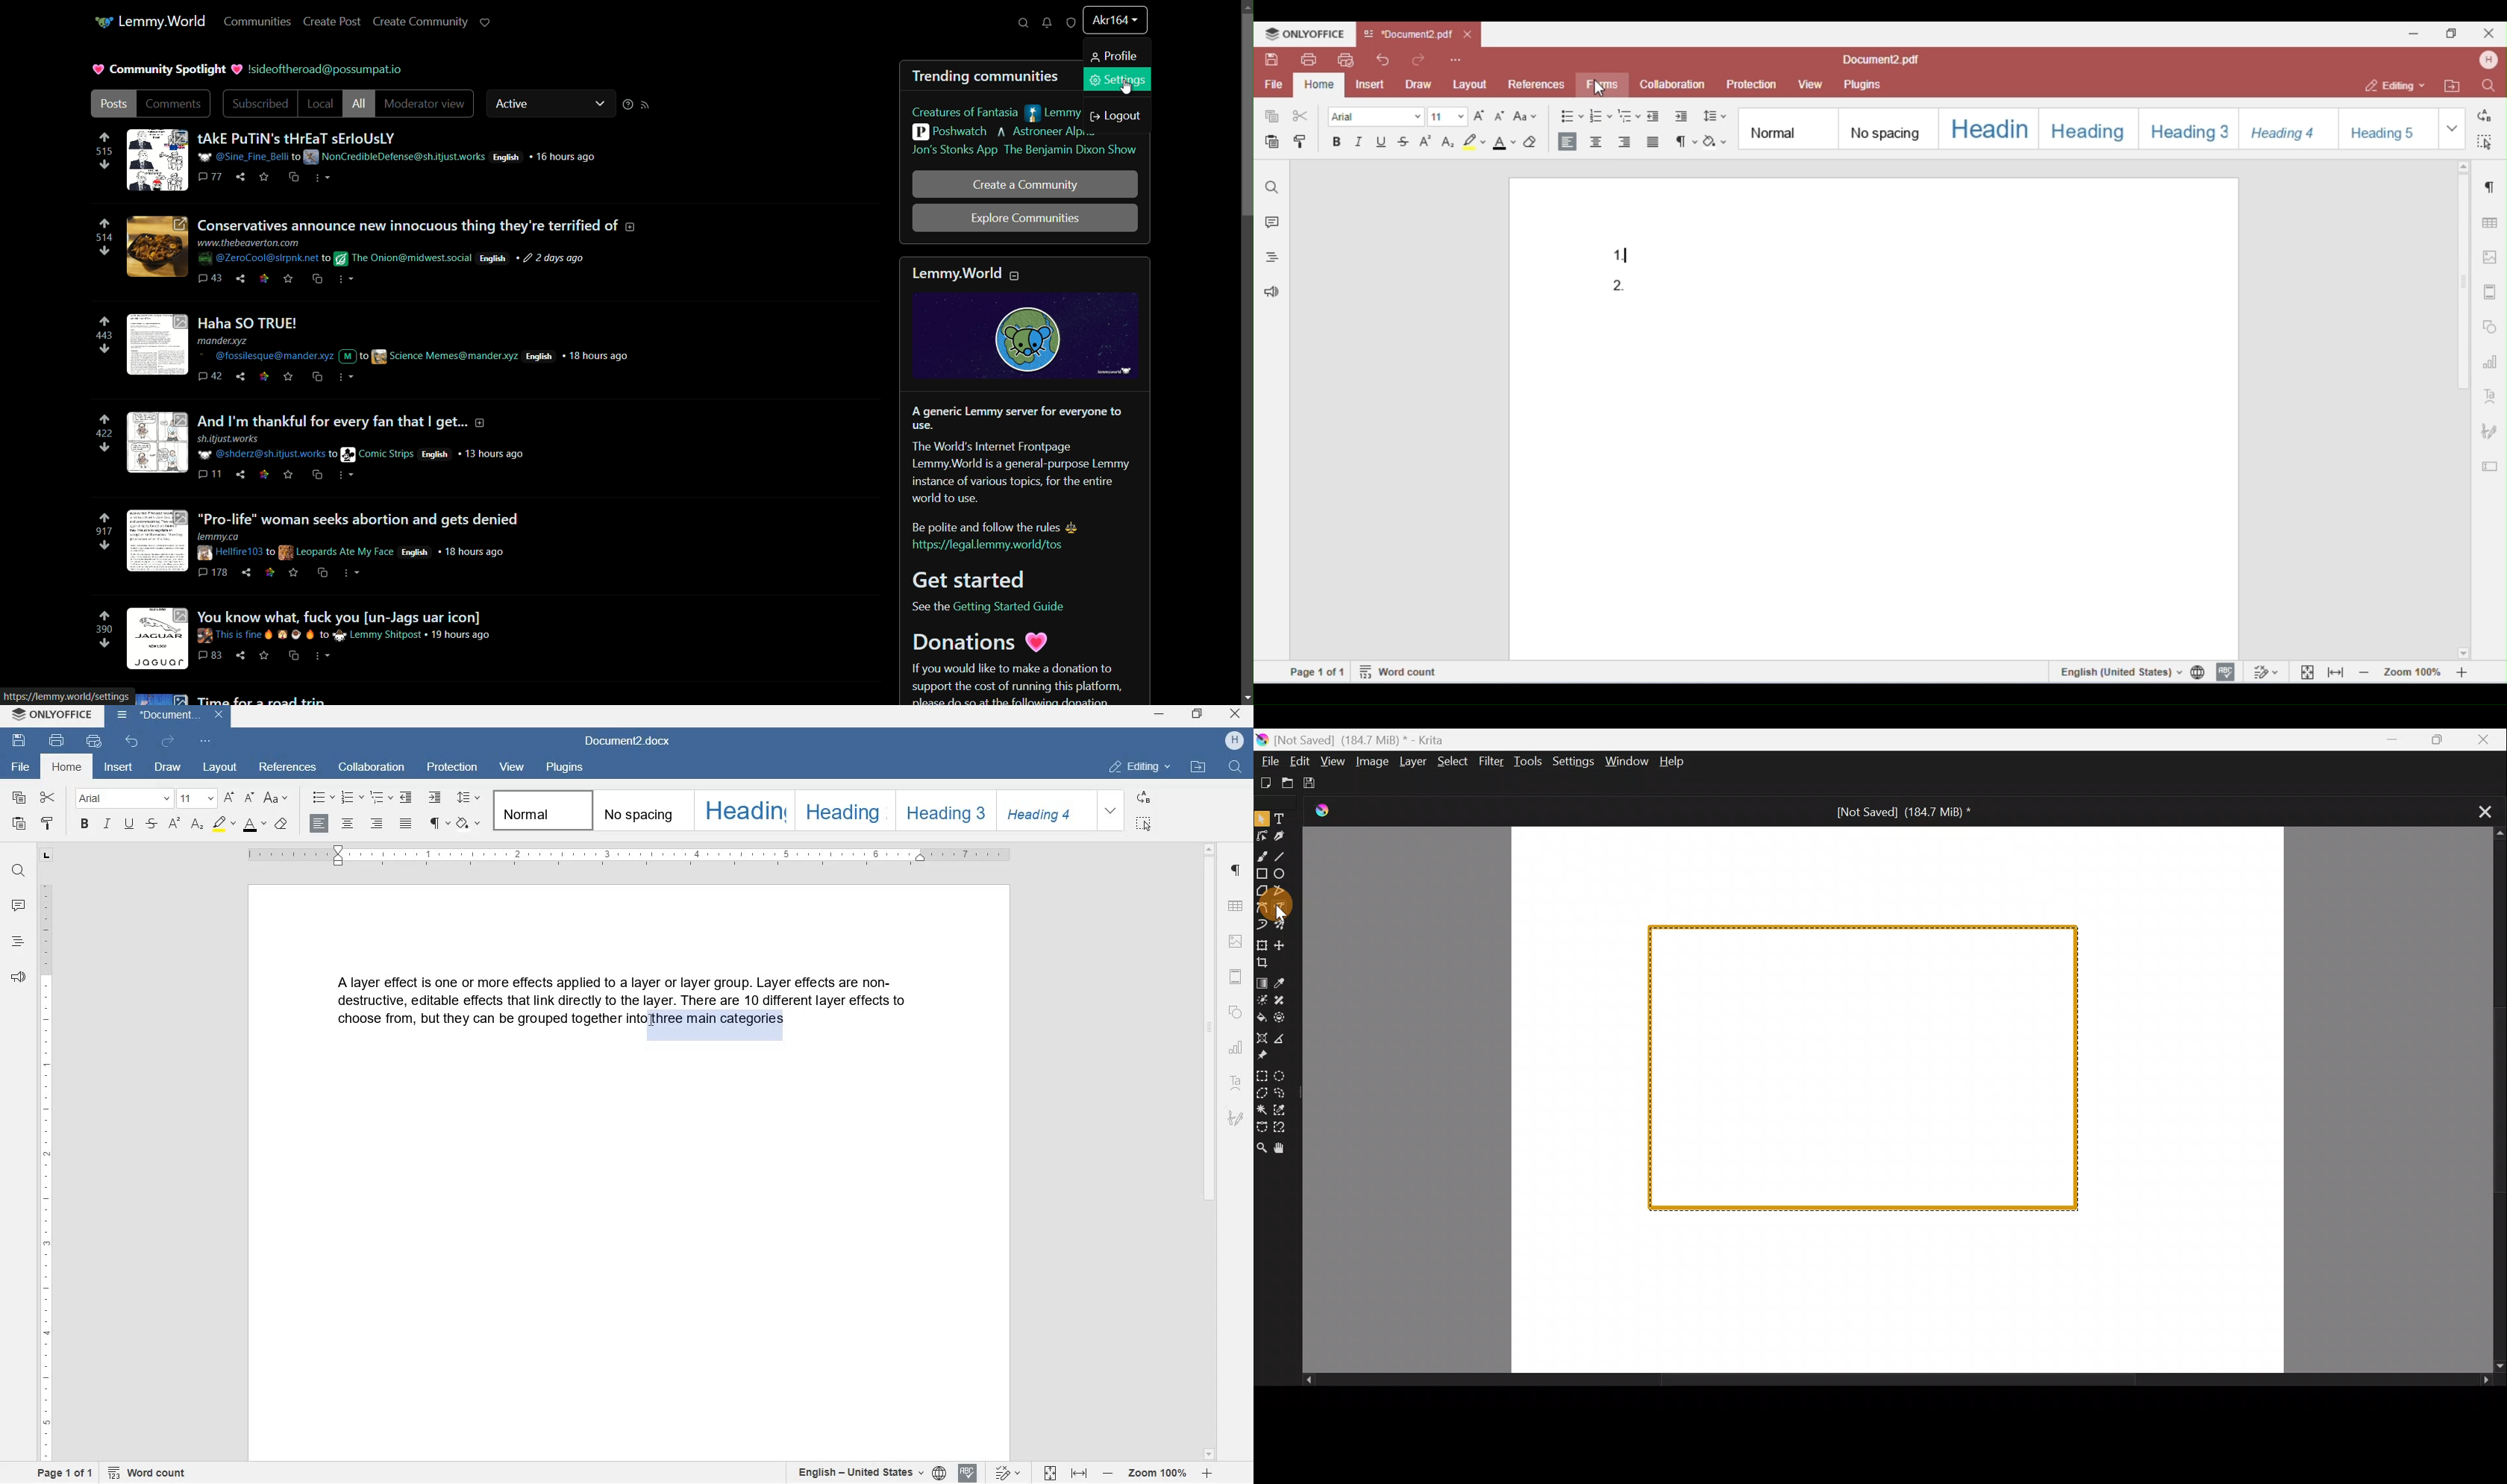 The width and height of the screenshot is (2520, 1484). What do you see at coordinates (105, 225) in the screenshot?
I see `upvote` at bounding box center [105, 225].